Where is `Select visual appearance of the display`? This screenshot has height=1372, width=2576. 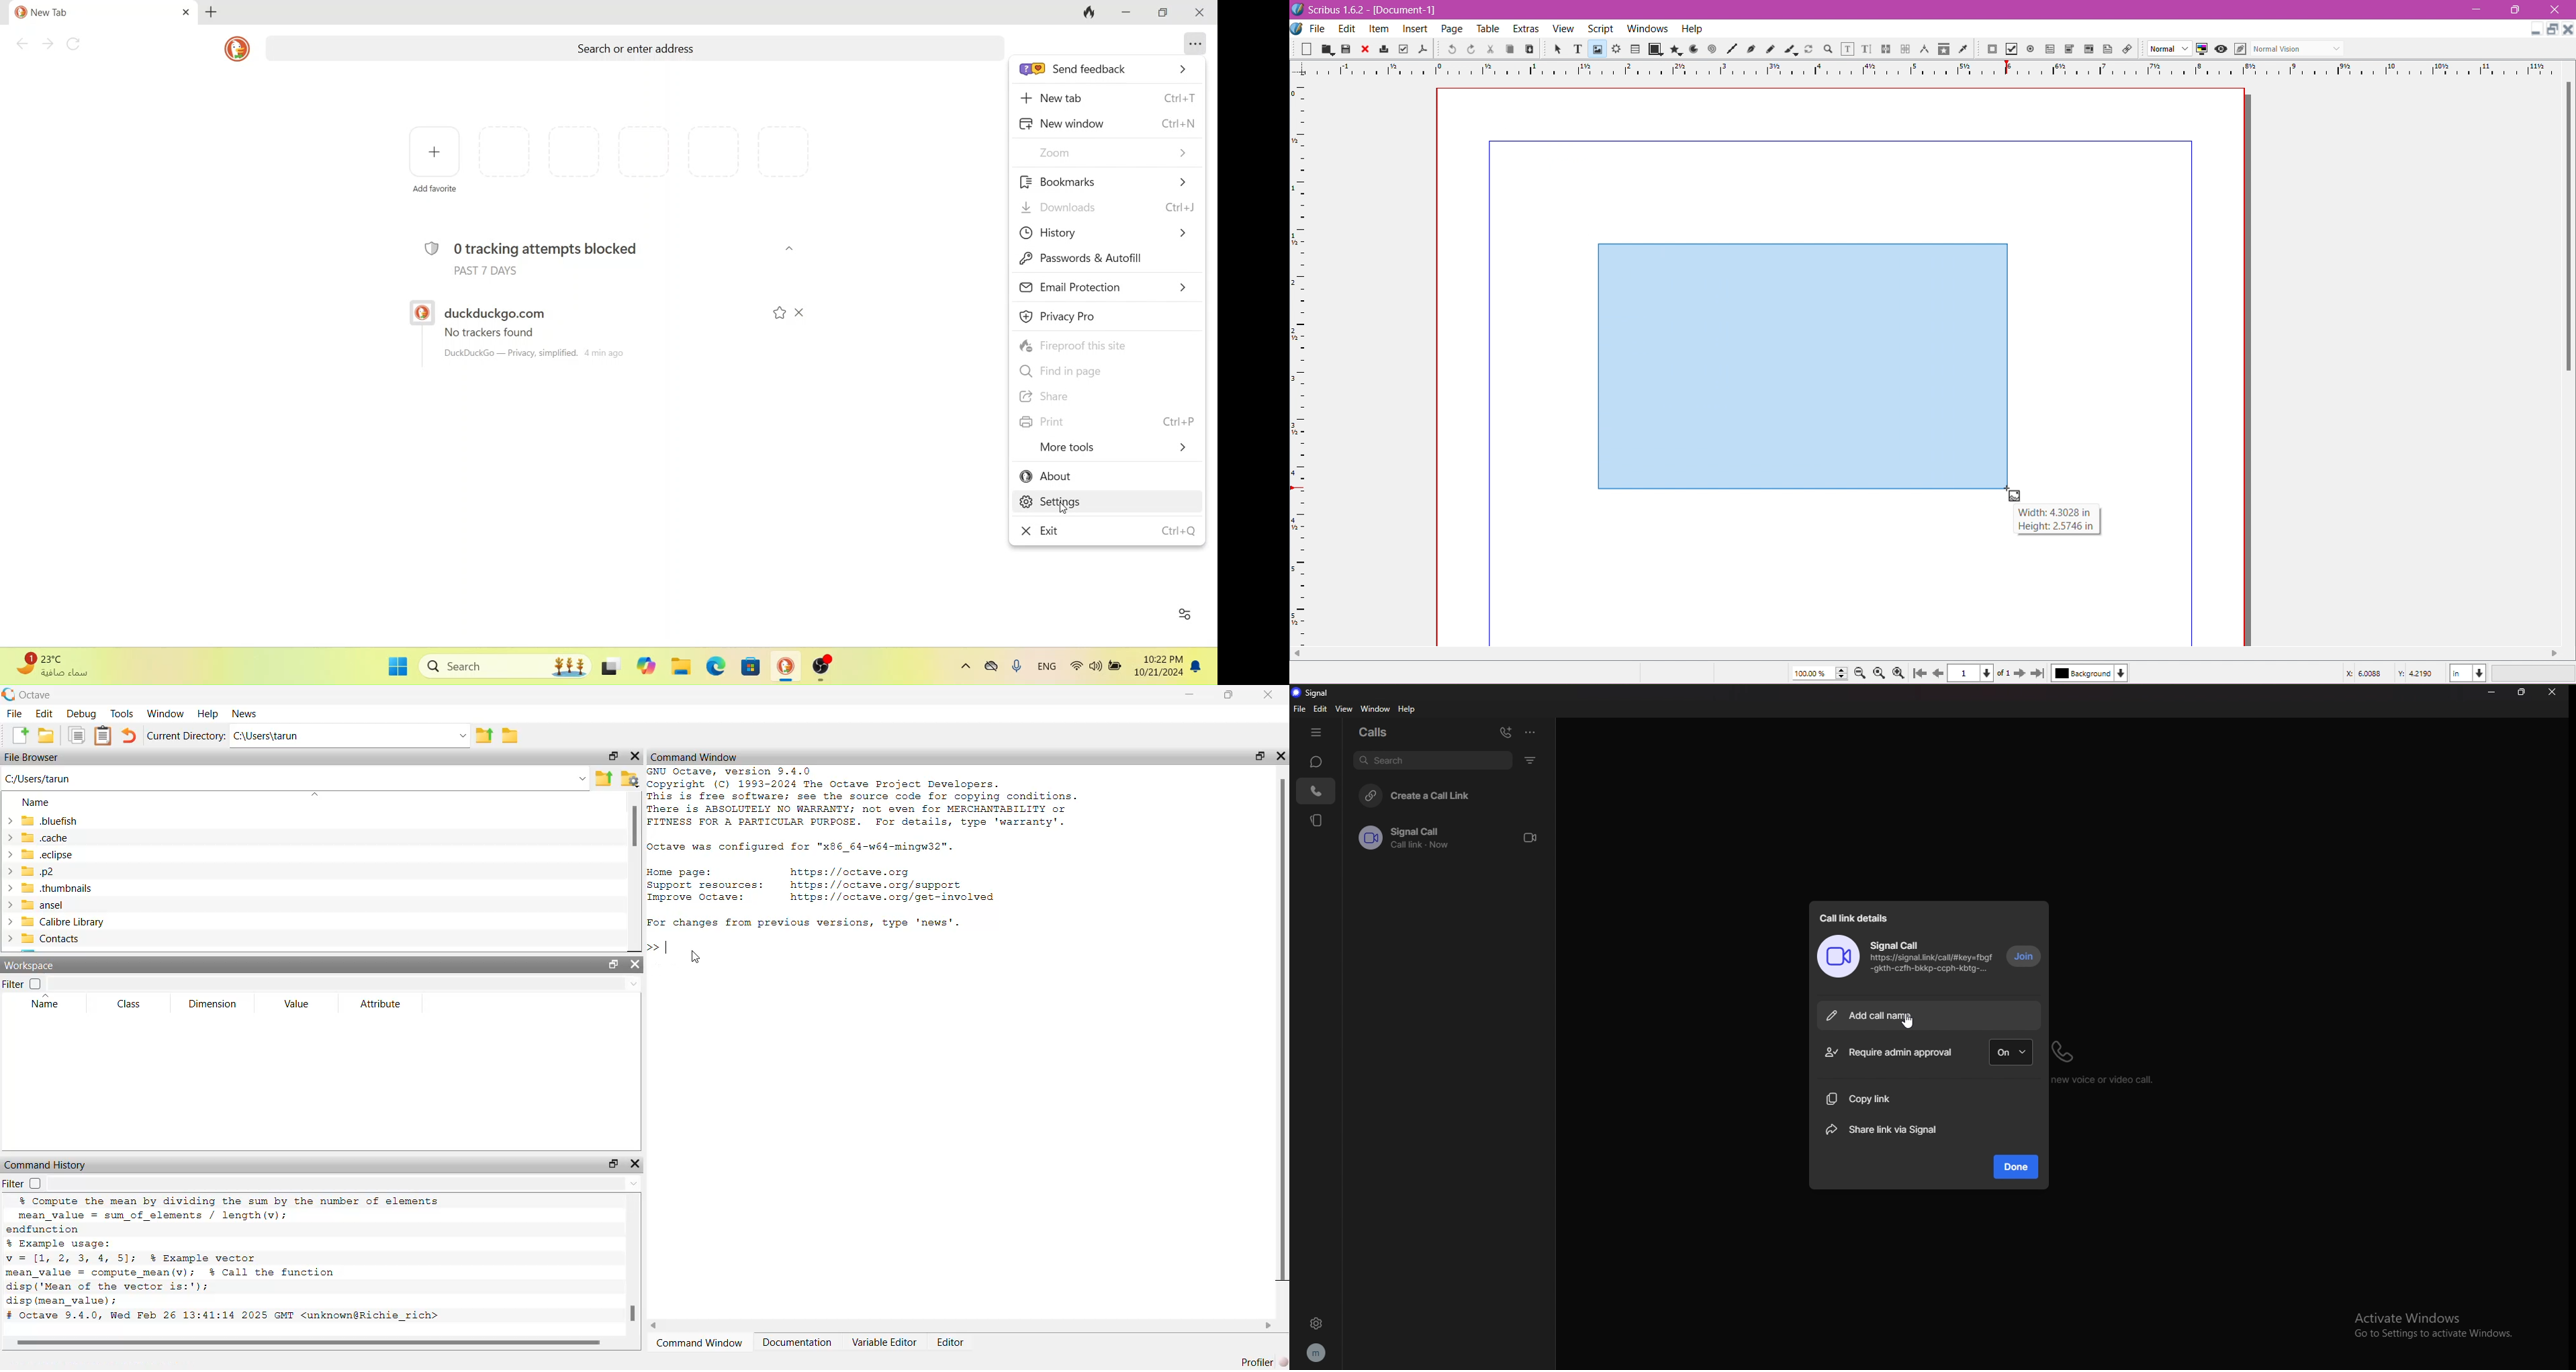
Select visual appearance of the display is located at coordinates (2300, 48).